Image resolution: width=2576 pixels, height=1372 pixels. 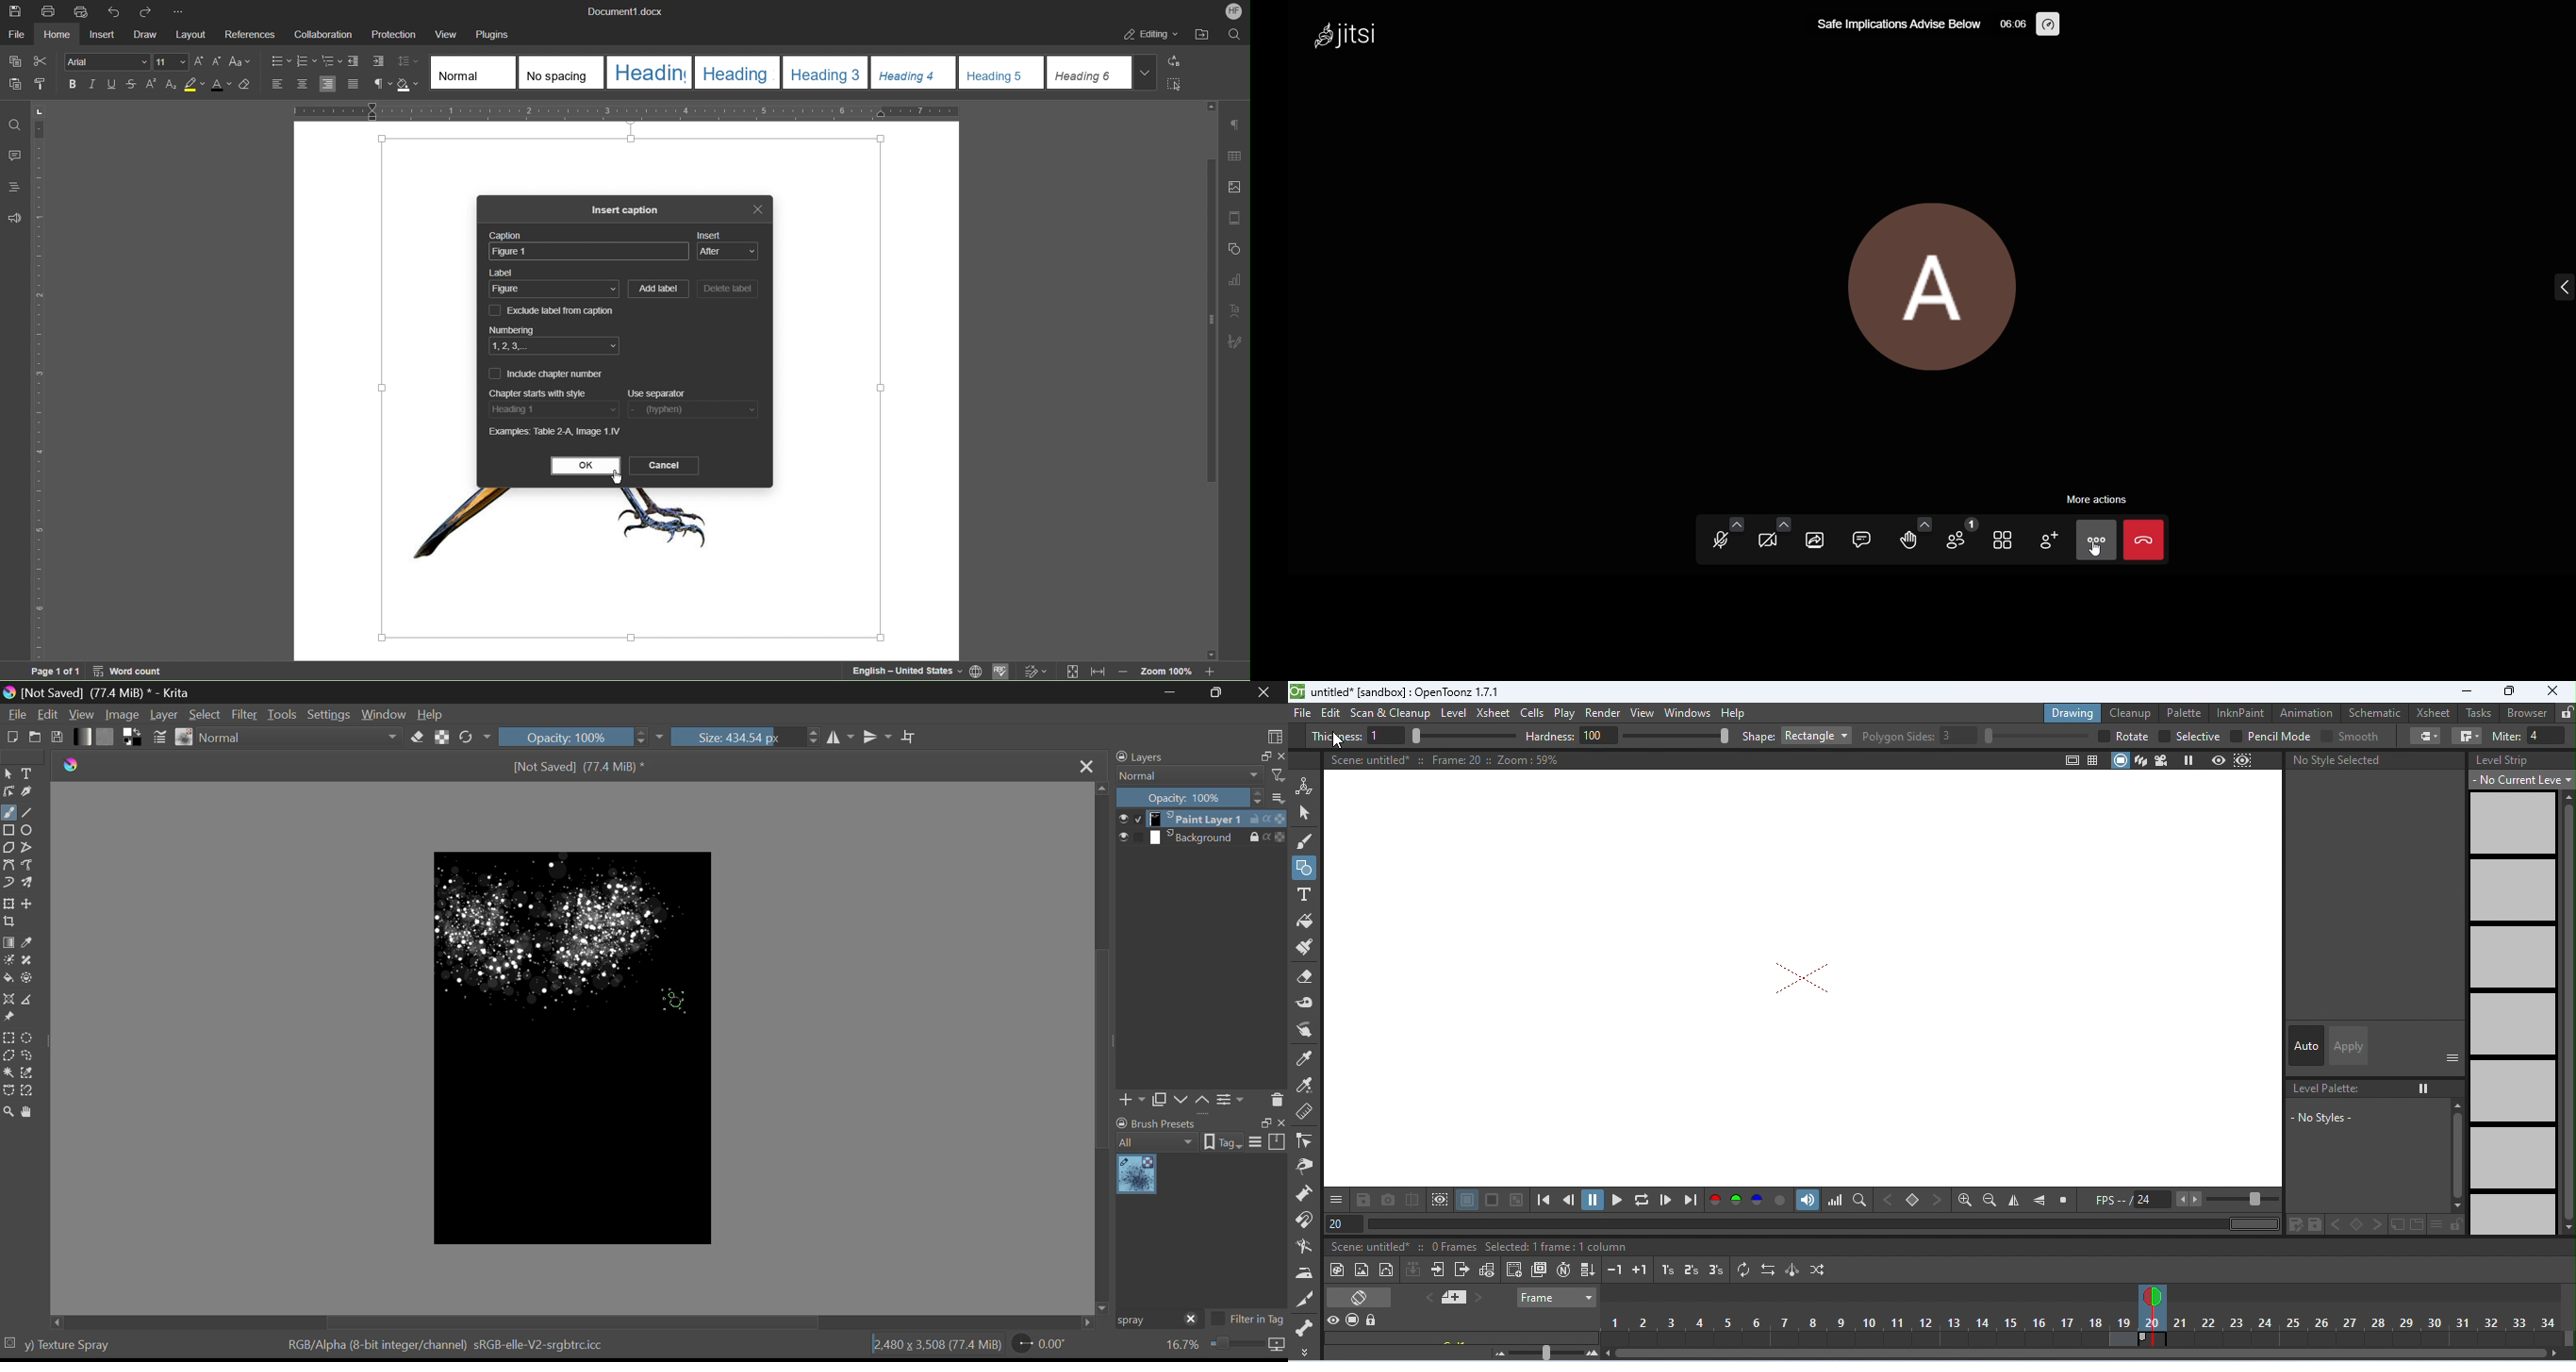 I want to click on Page Template, so click(x=1235, y=215).